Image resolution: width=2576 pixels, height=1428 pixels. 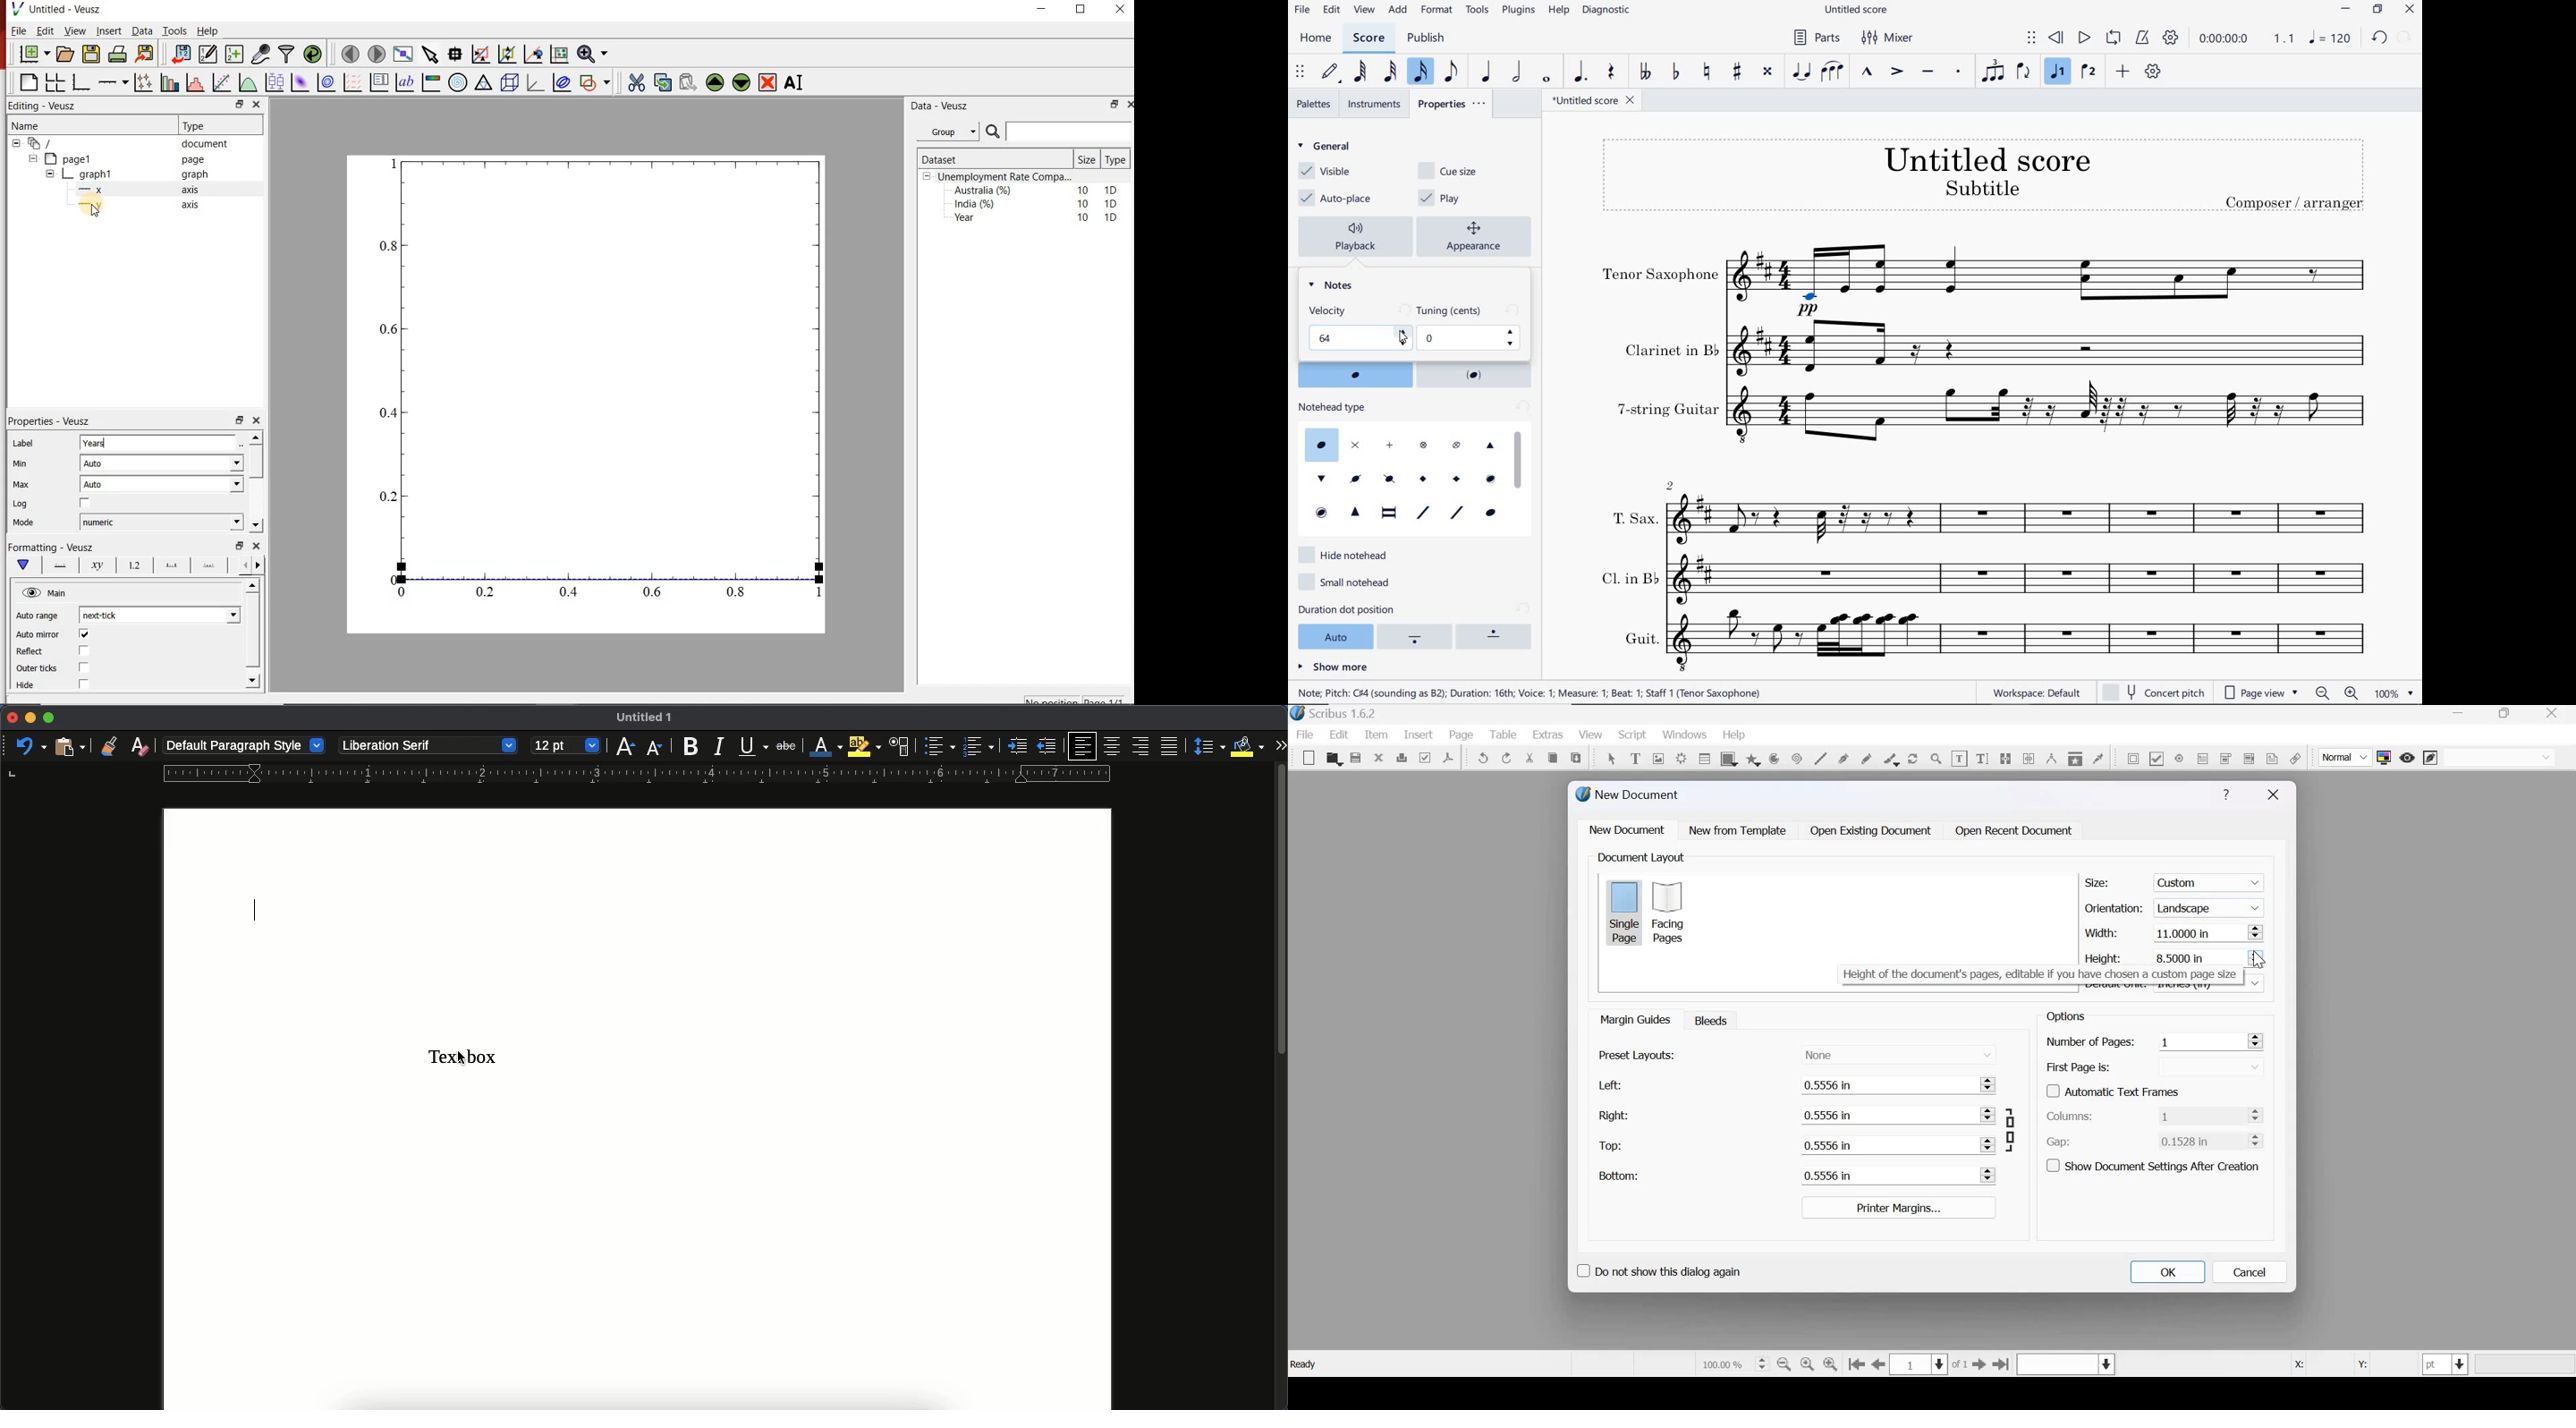 I want to click on instruments, so click(x=1372, y=104).